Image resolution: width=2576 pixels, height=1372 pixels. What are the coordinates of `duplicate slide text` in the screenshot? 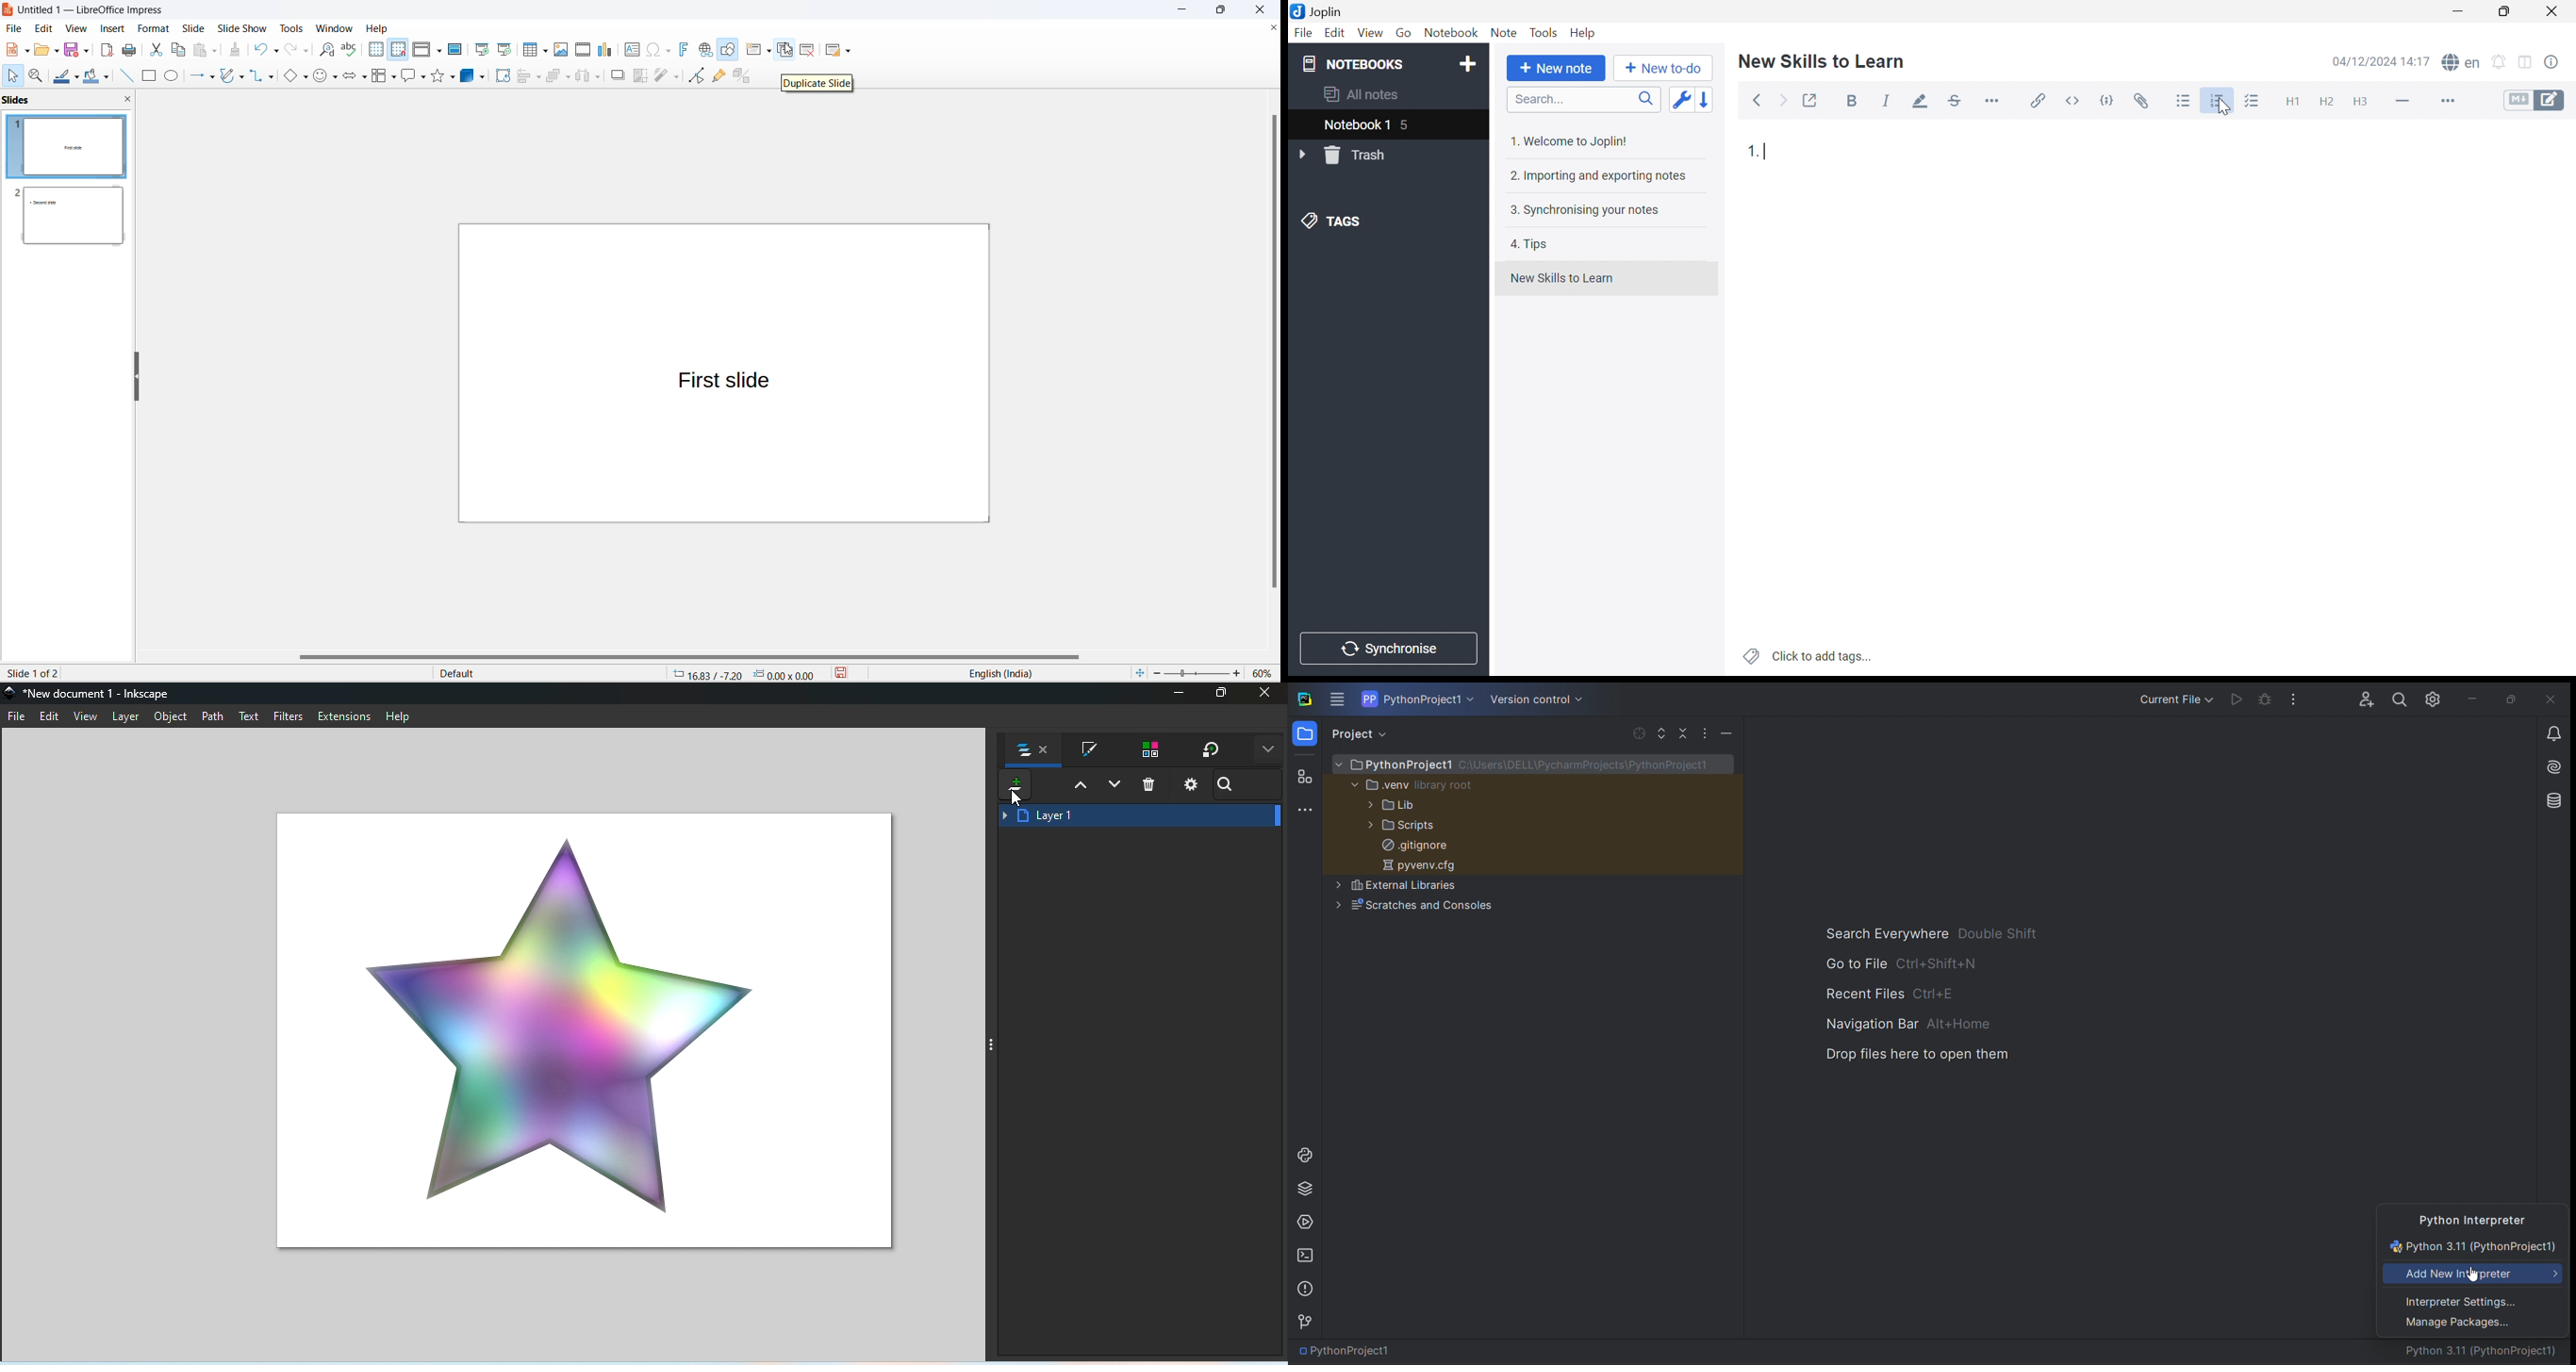 It's located at (818, 83).